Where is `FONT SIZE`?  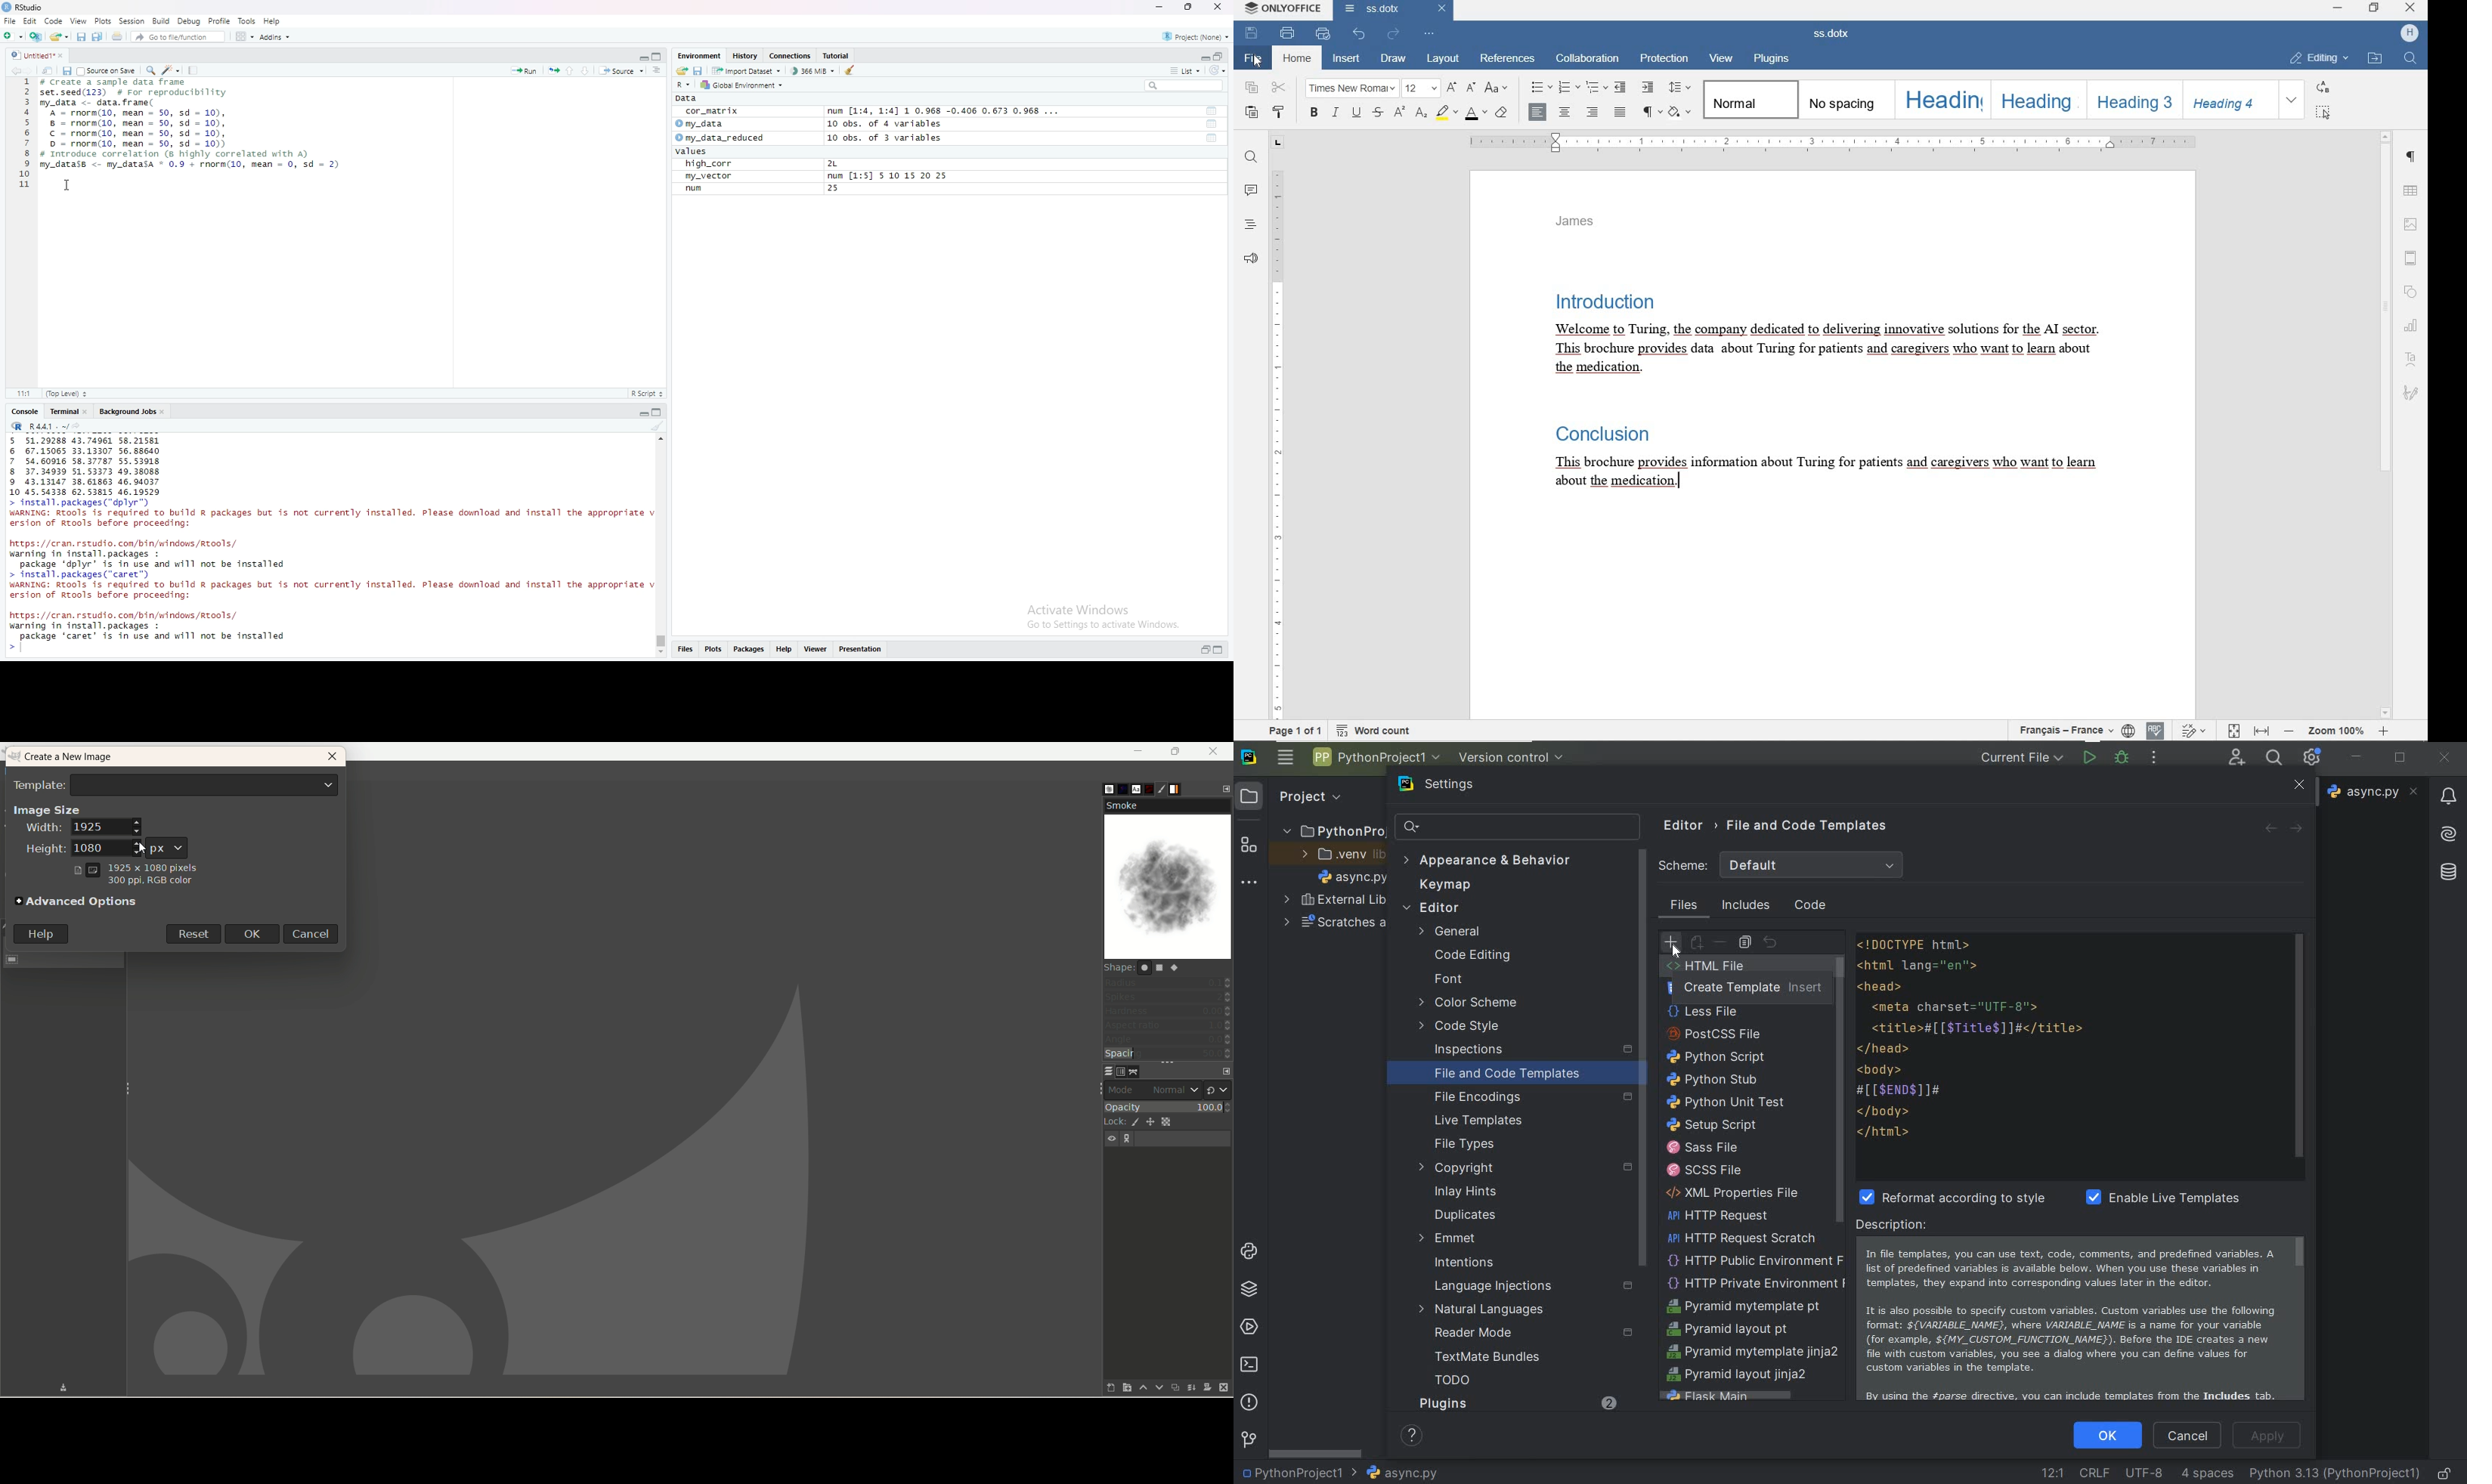
FONT SIZE is located at coordinates (1421, 89).